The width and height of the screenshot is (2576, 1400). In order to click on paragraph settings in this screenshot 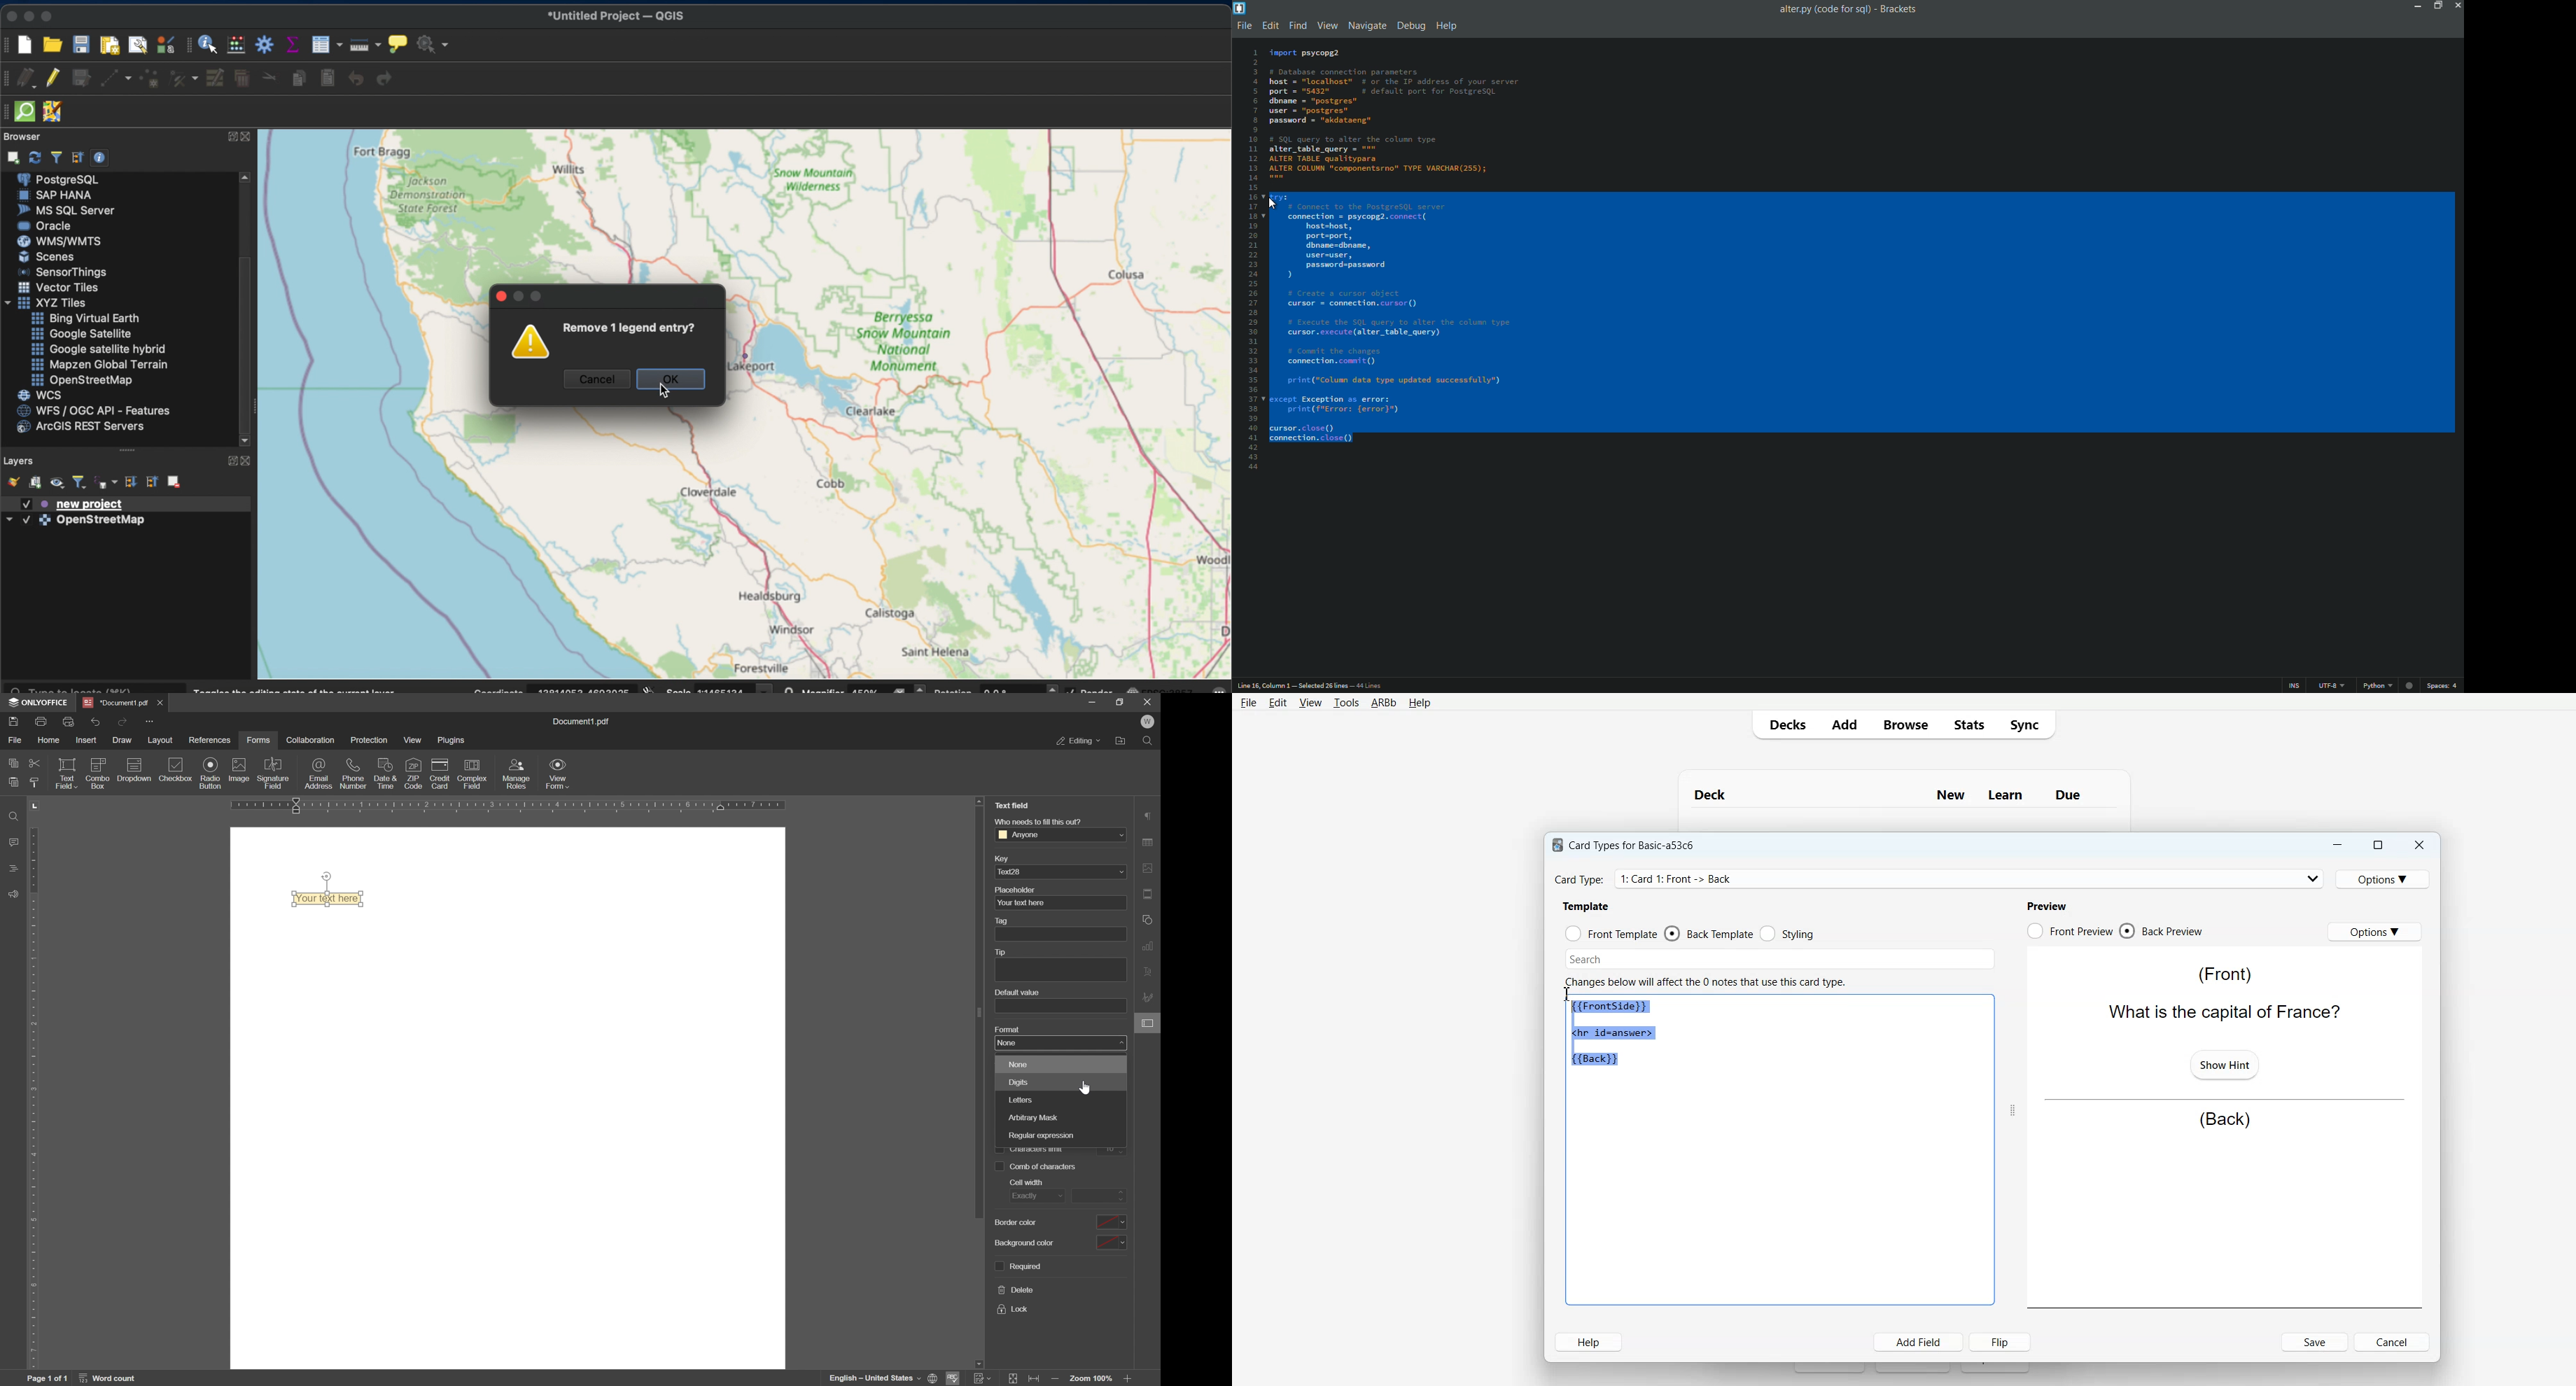, I will do `click(1151, 815)`.